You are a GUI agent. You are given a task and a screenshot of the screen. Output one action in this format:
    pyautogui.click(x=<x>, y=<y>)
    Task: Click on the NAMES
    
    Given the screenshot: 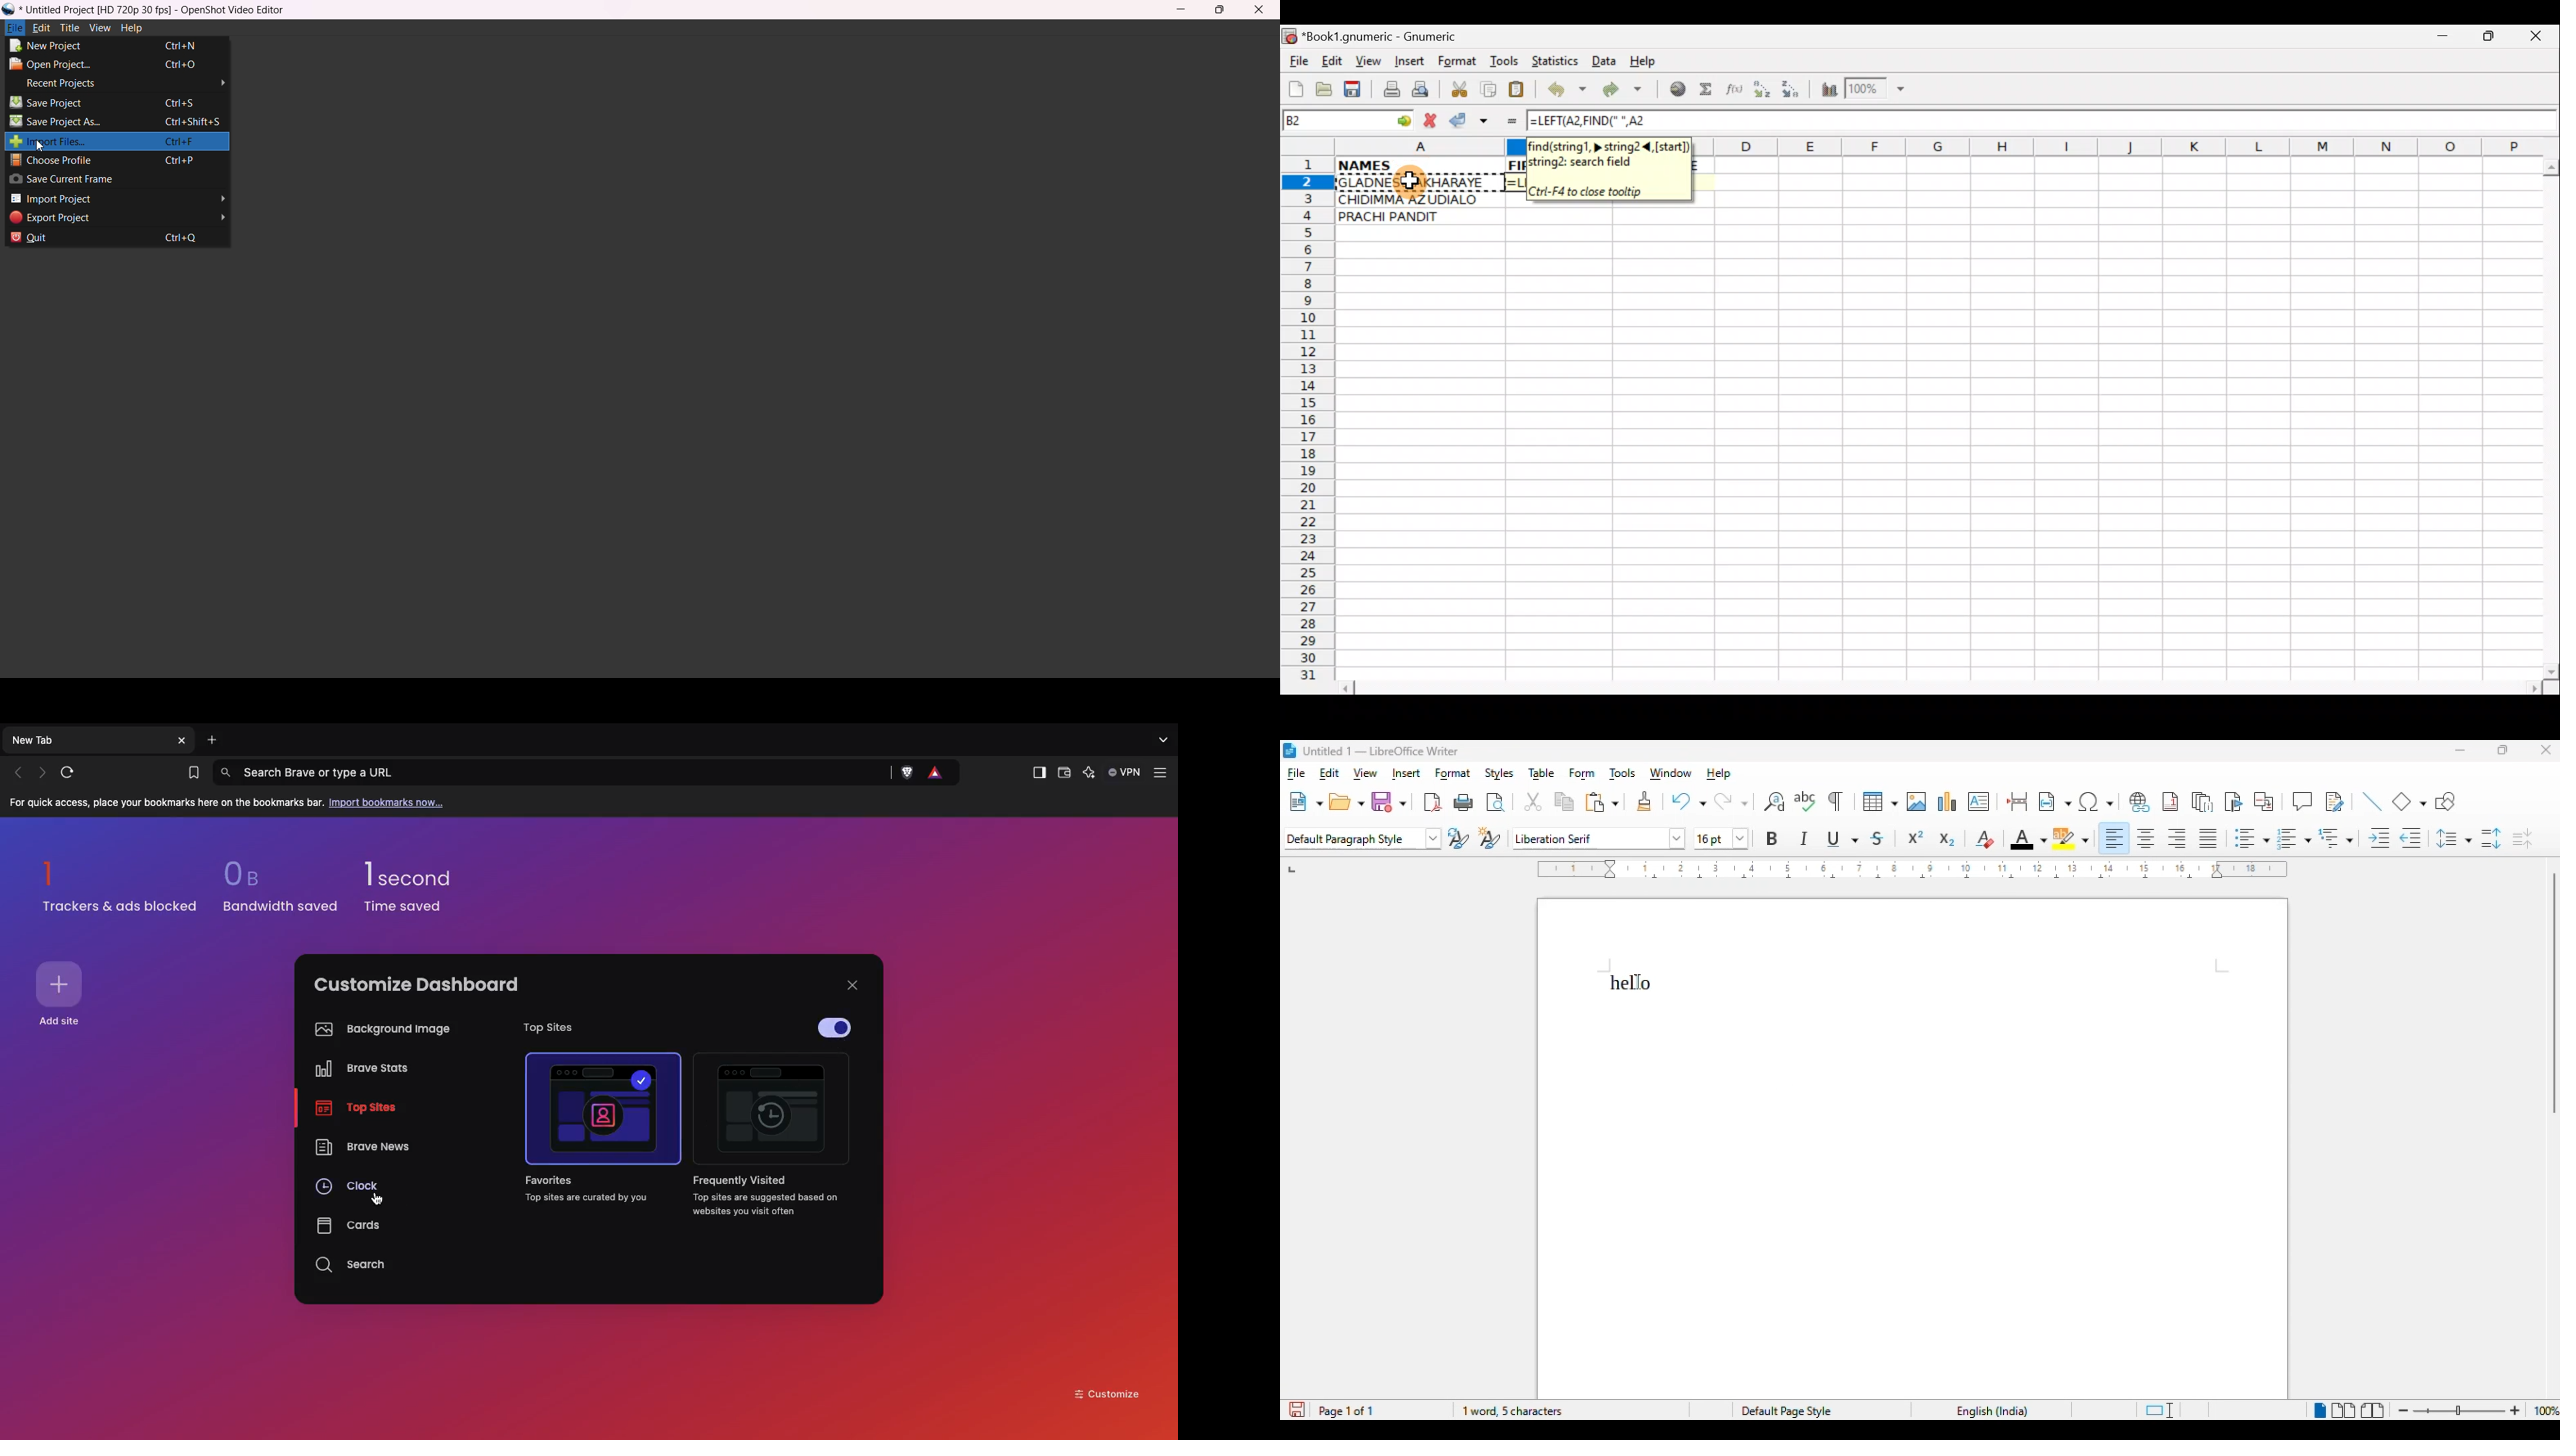 What is the action you would take?
    pyautogui.click(x=1419, y=167)
    